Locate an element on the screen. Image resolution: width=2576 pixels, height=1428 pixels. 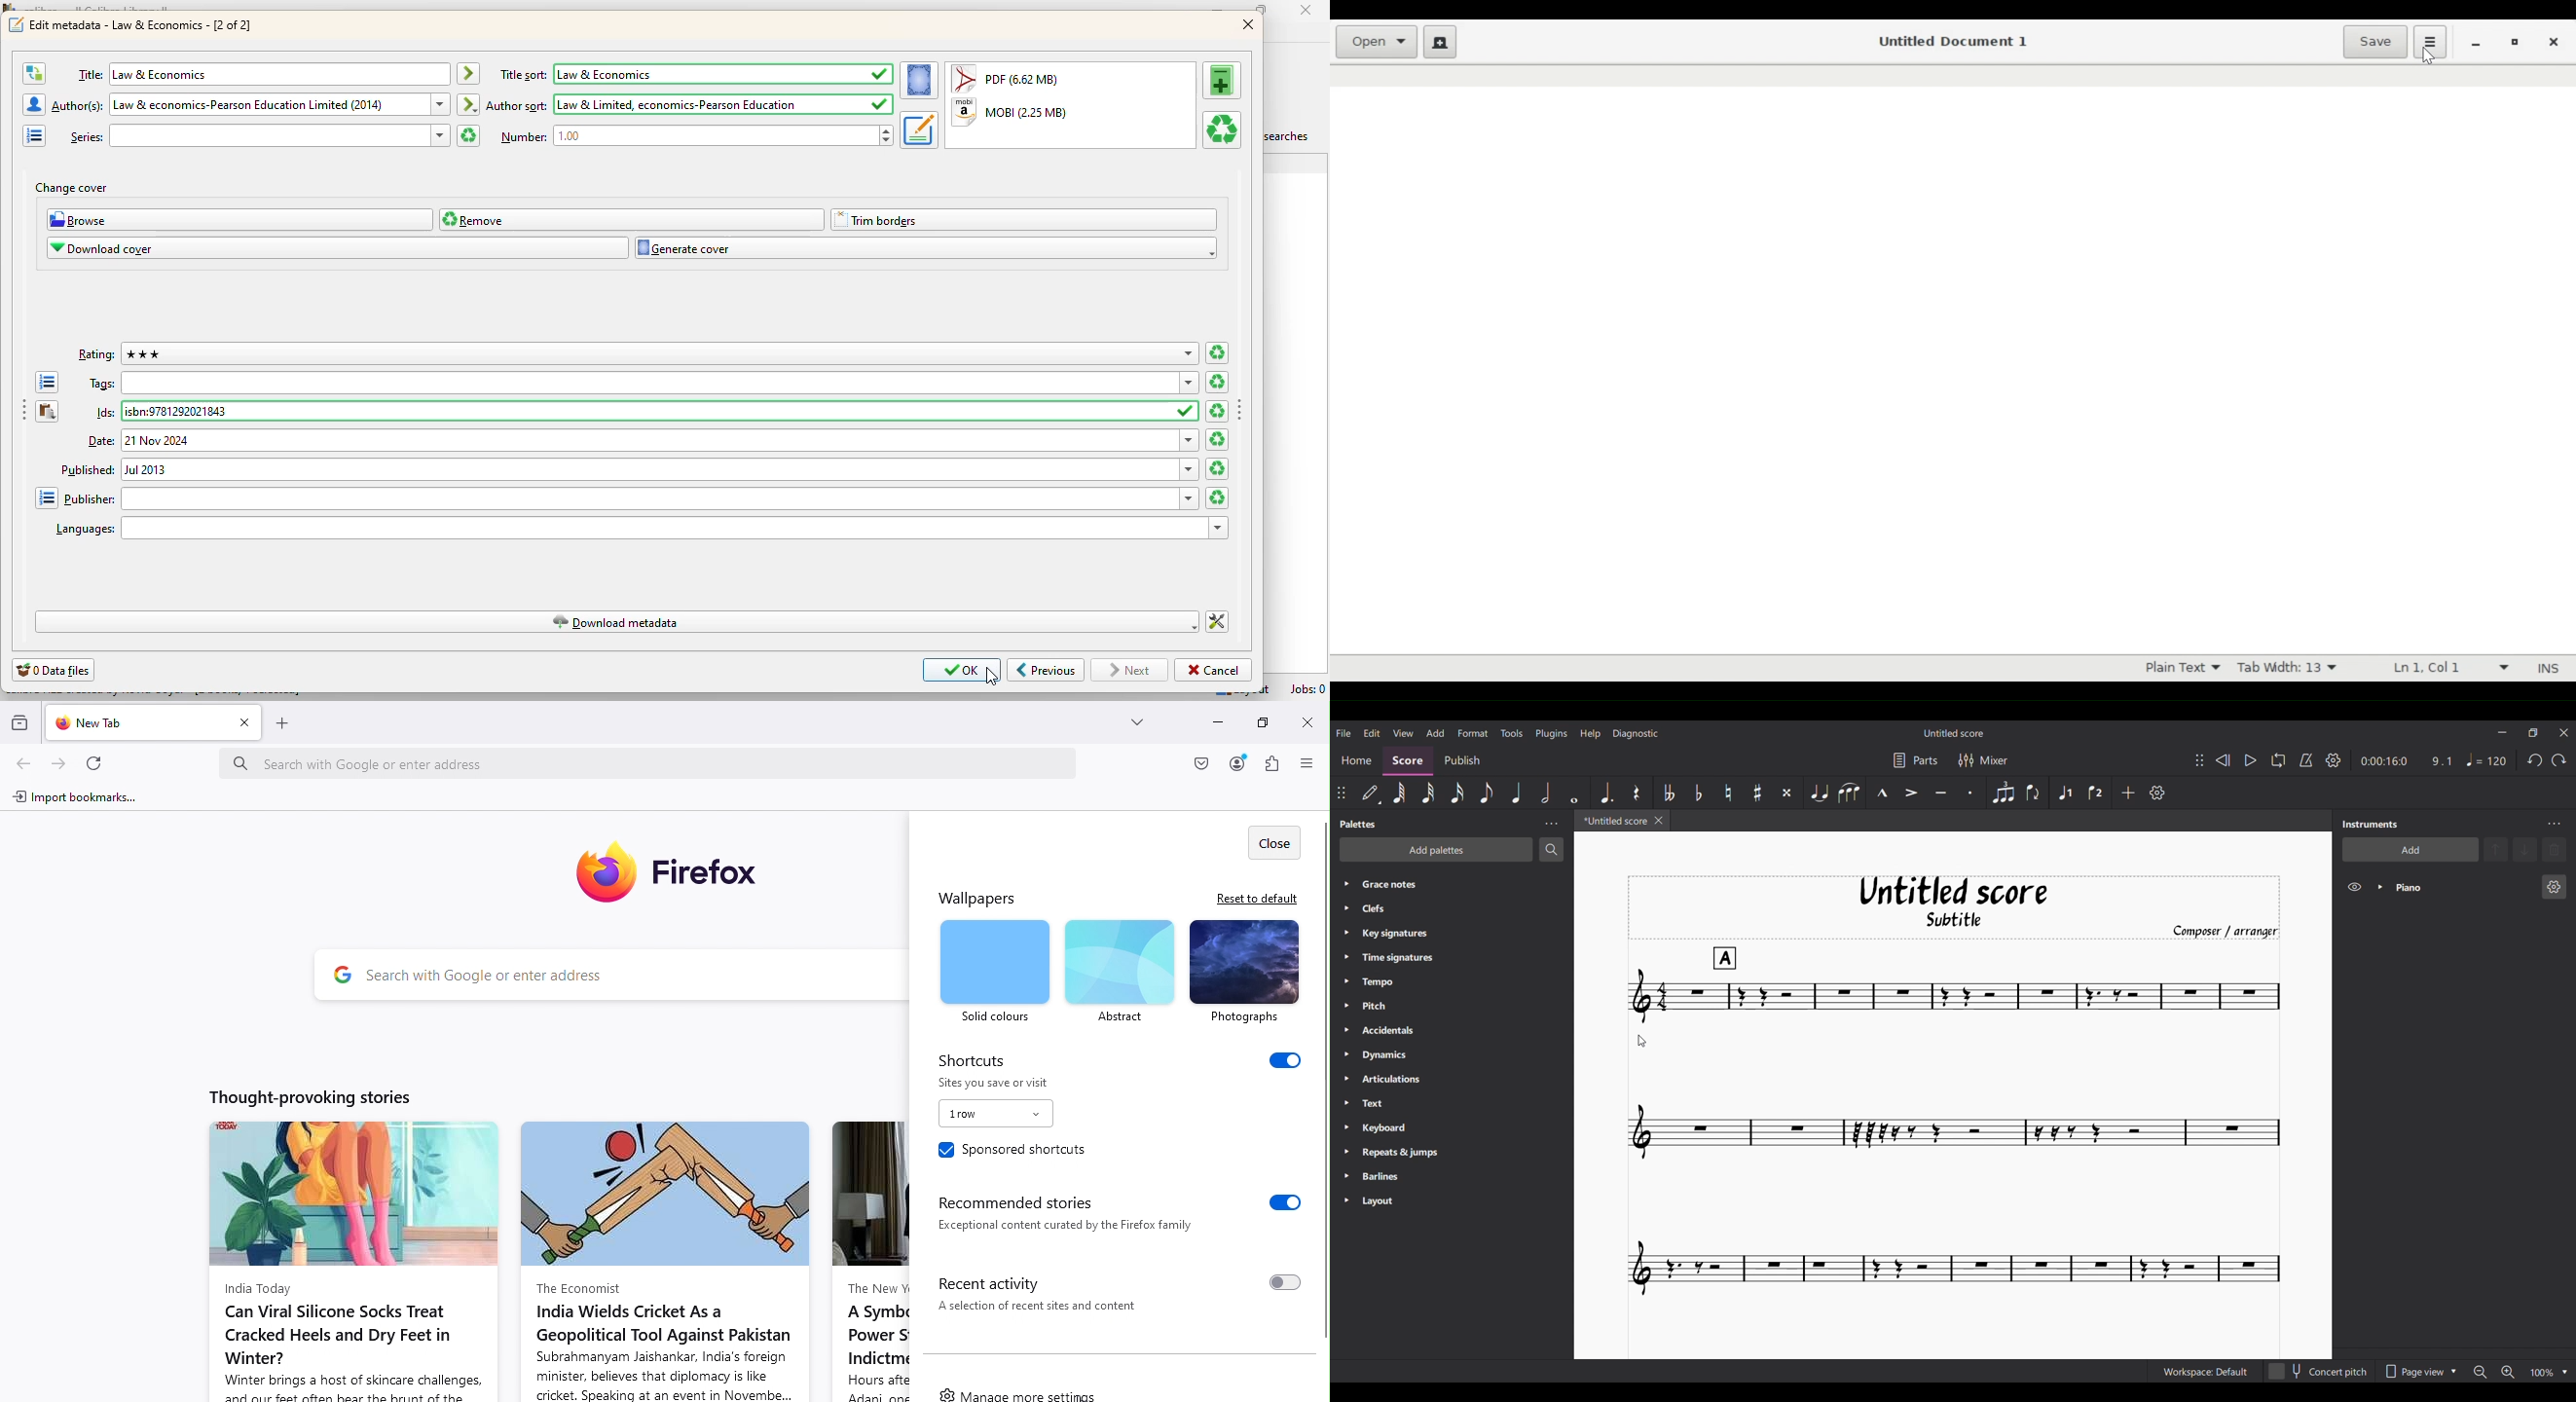
Repeats & jumps is located at coordinates (1406, 1152).